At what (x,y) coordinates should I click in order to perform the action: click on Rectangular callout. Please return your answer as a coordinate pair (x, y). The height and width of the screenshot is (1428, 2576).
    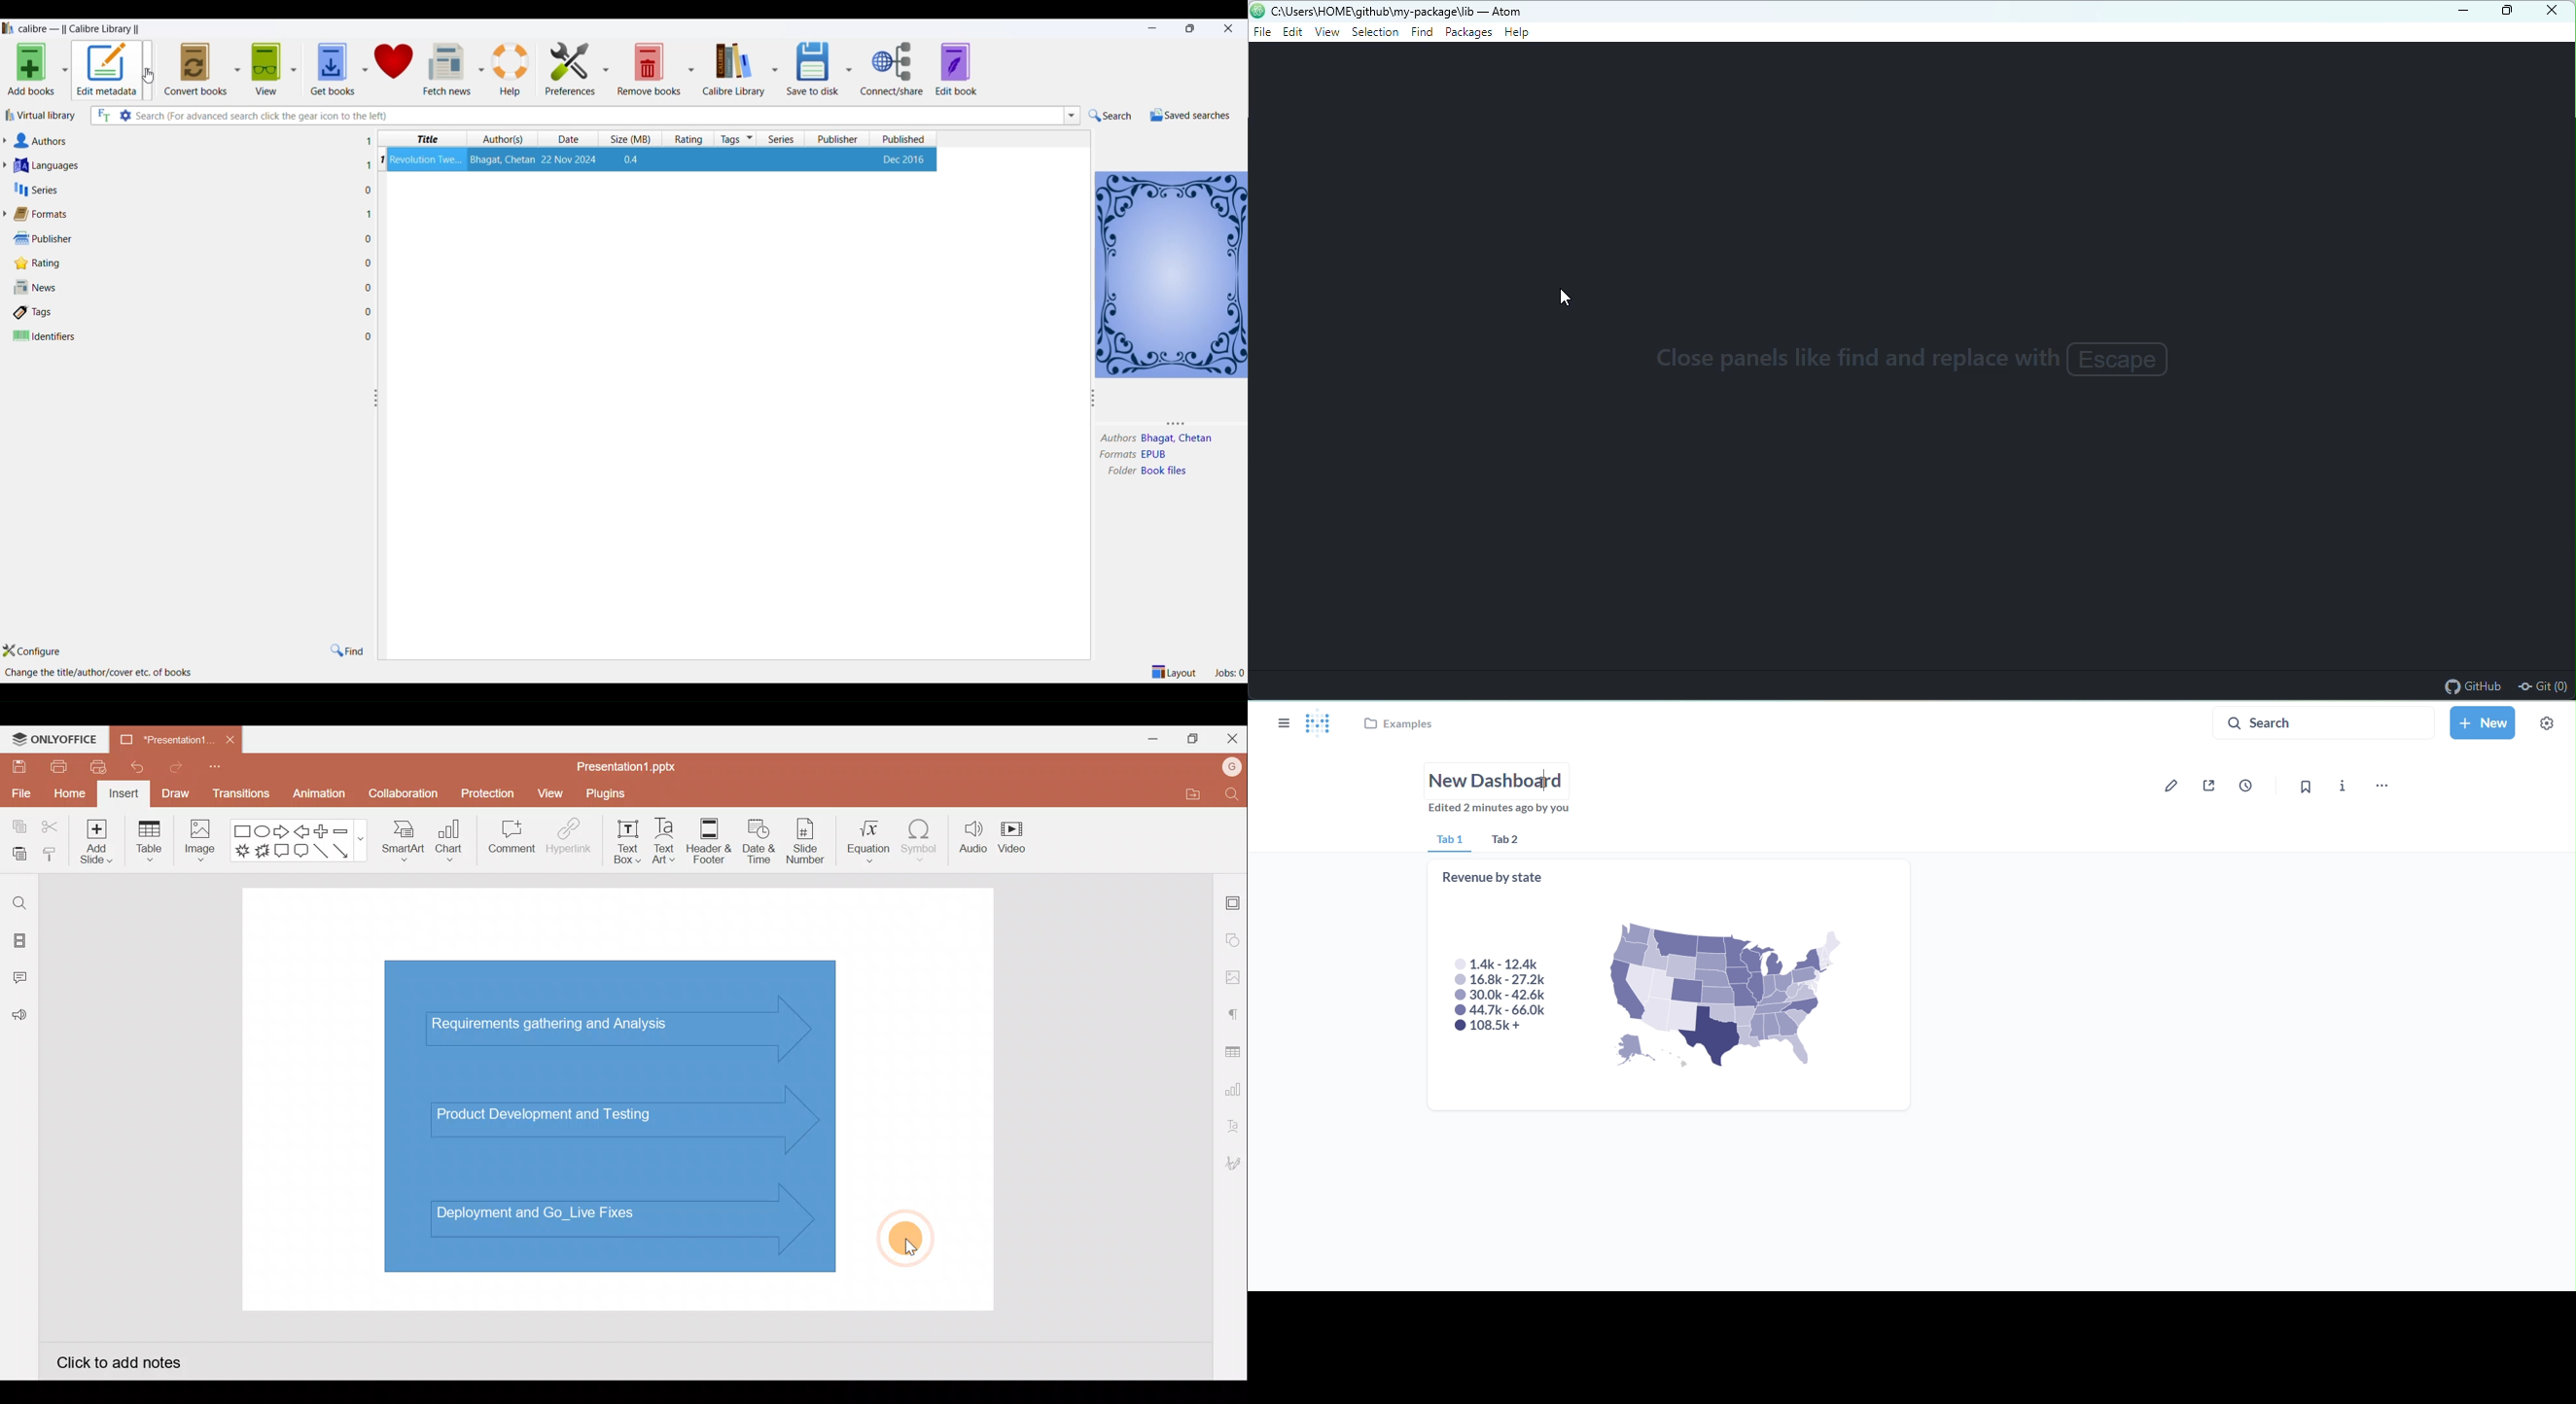
    Looking at the image, I should click on (282, 852).